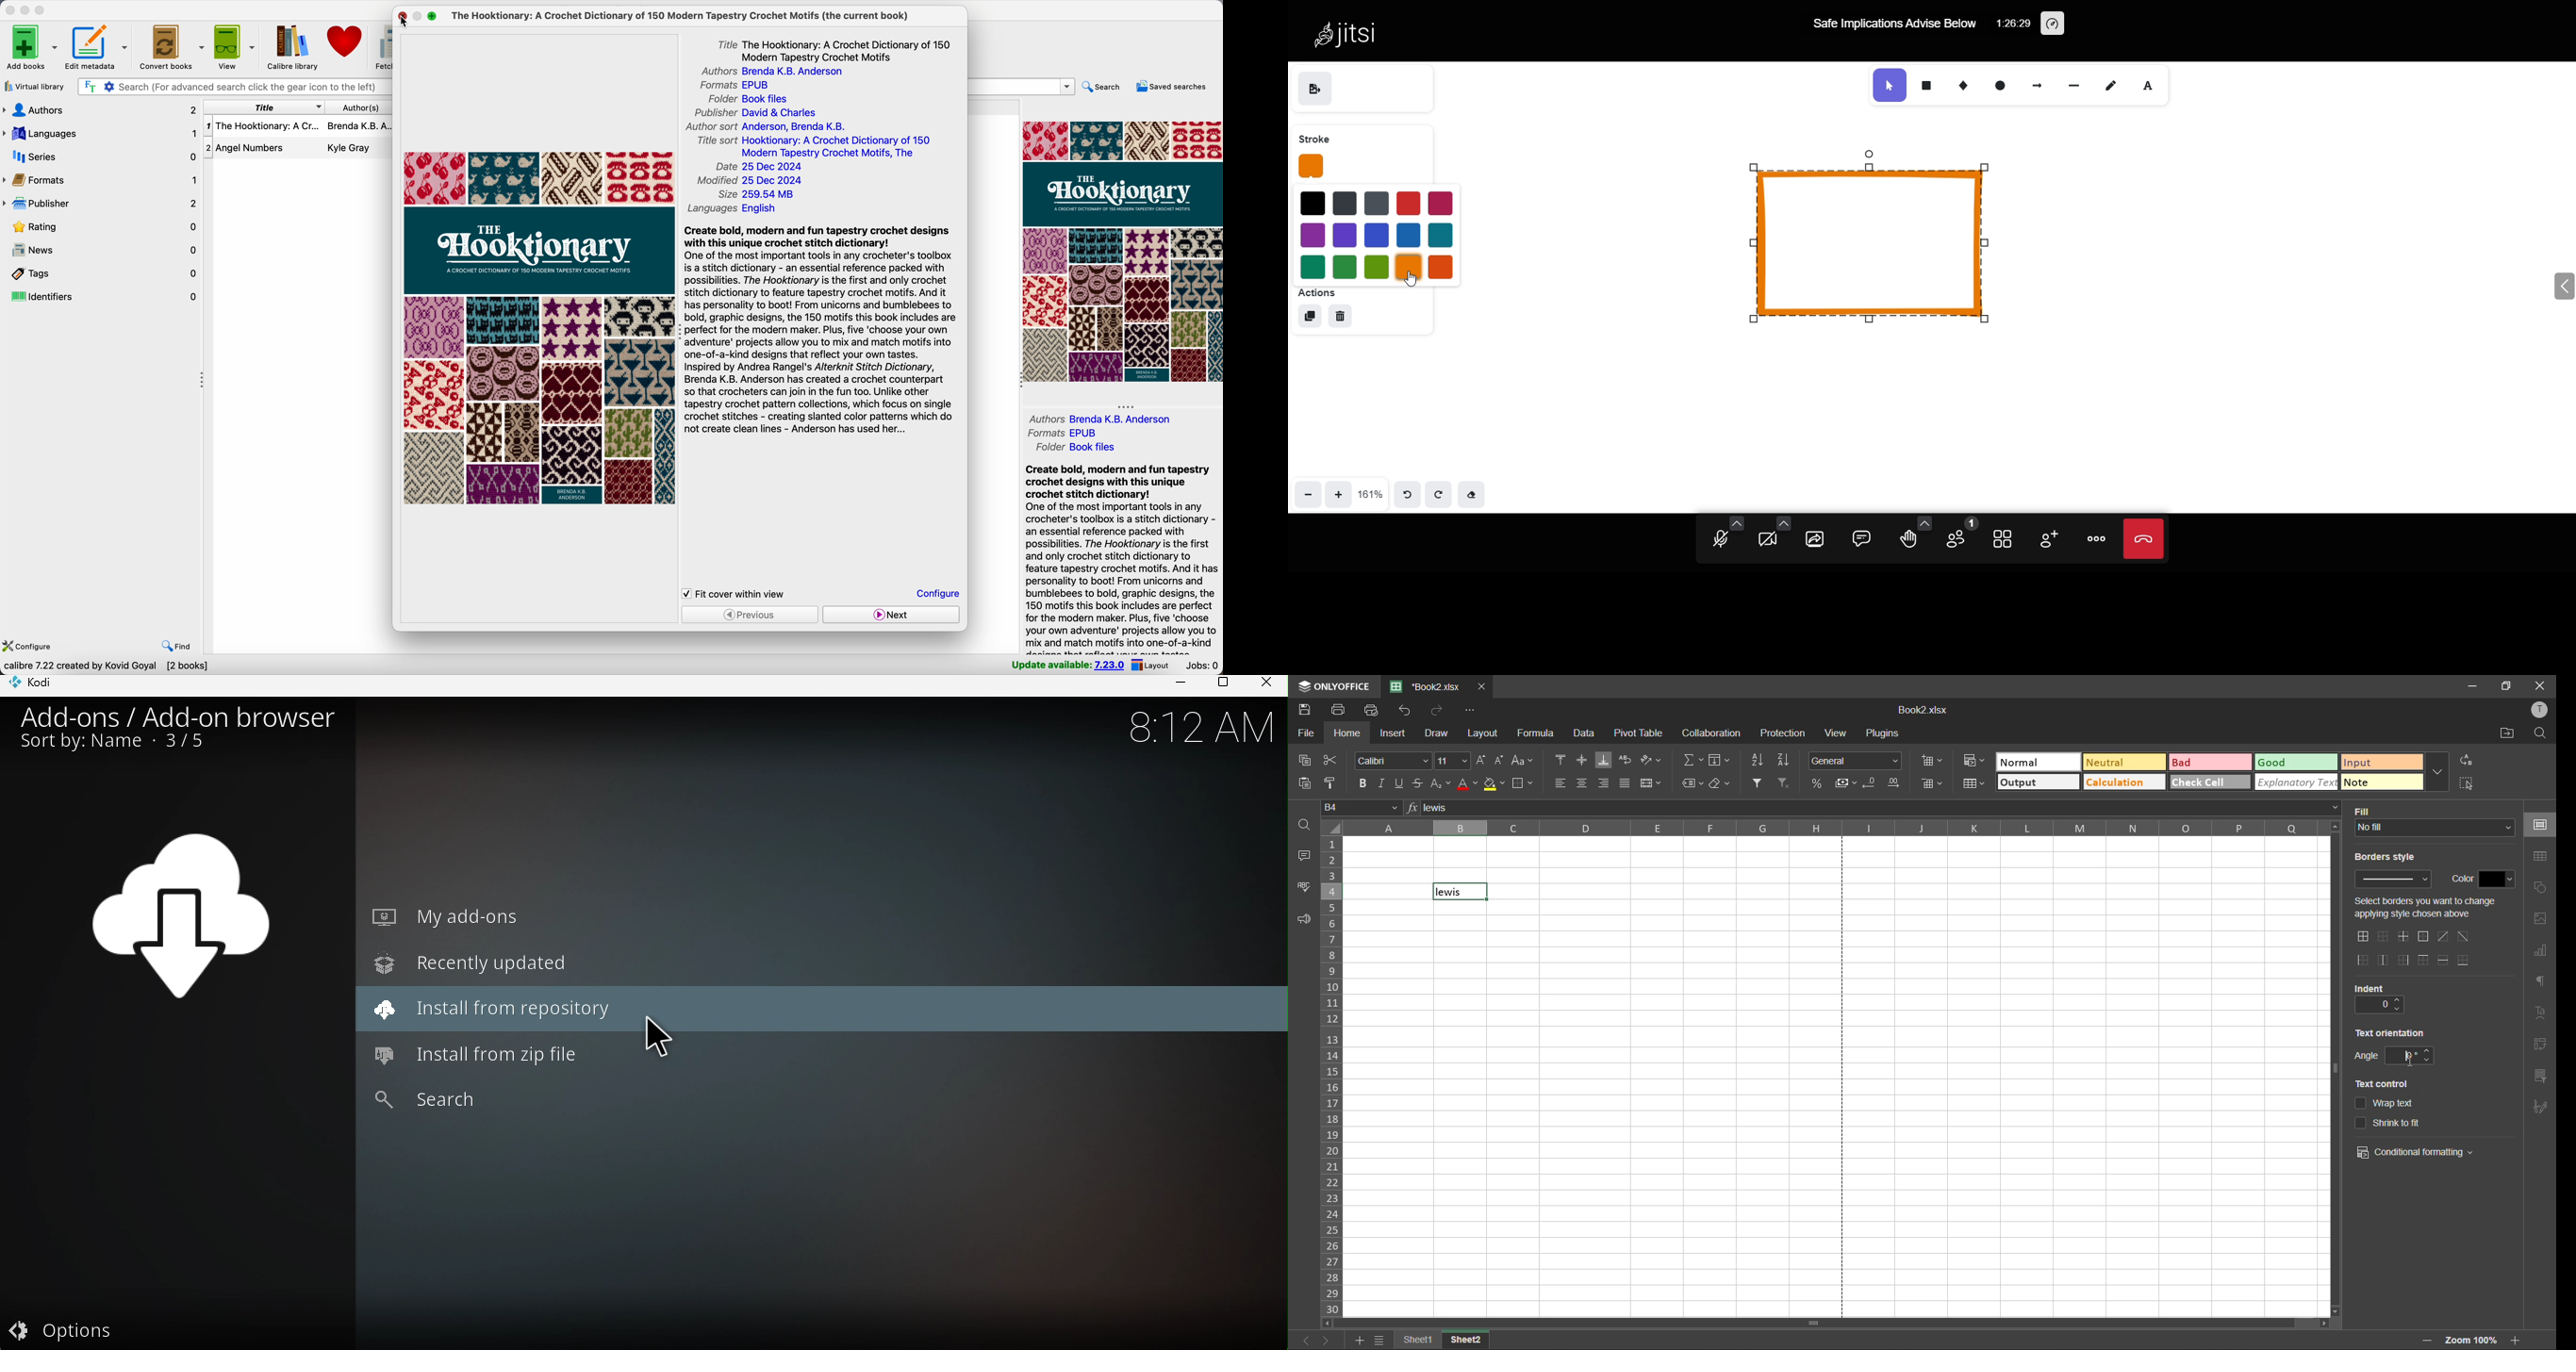 This screenshot has width=2576, height=1372. I want to click on next, so click(890, 615).